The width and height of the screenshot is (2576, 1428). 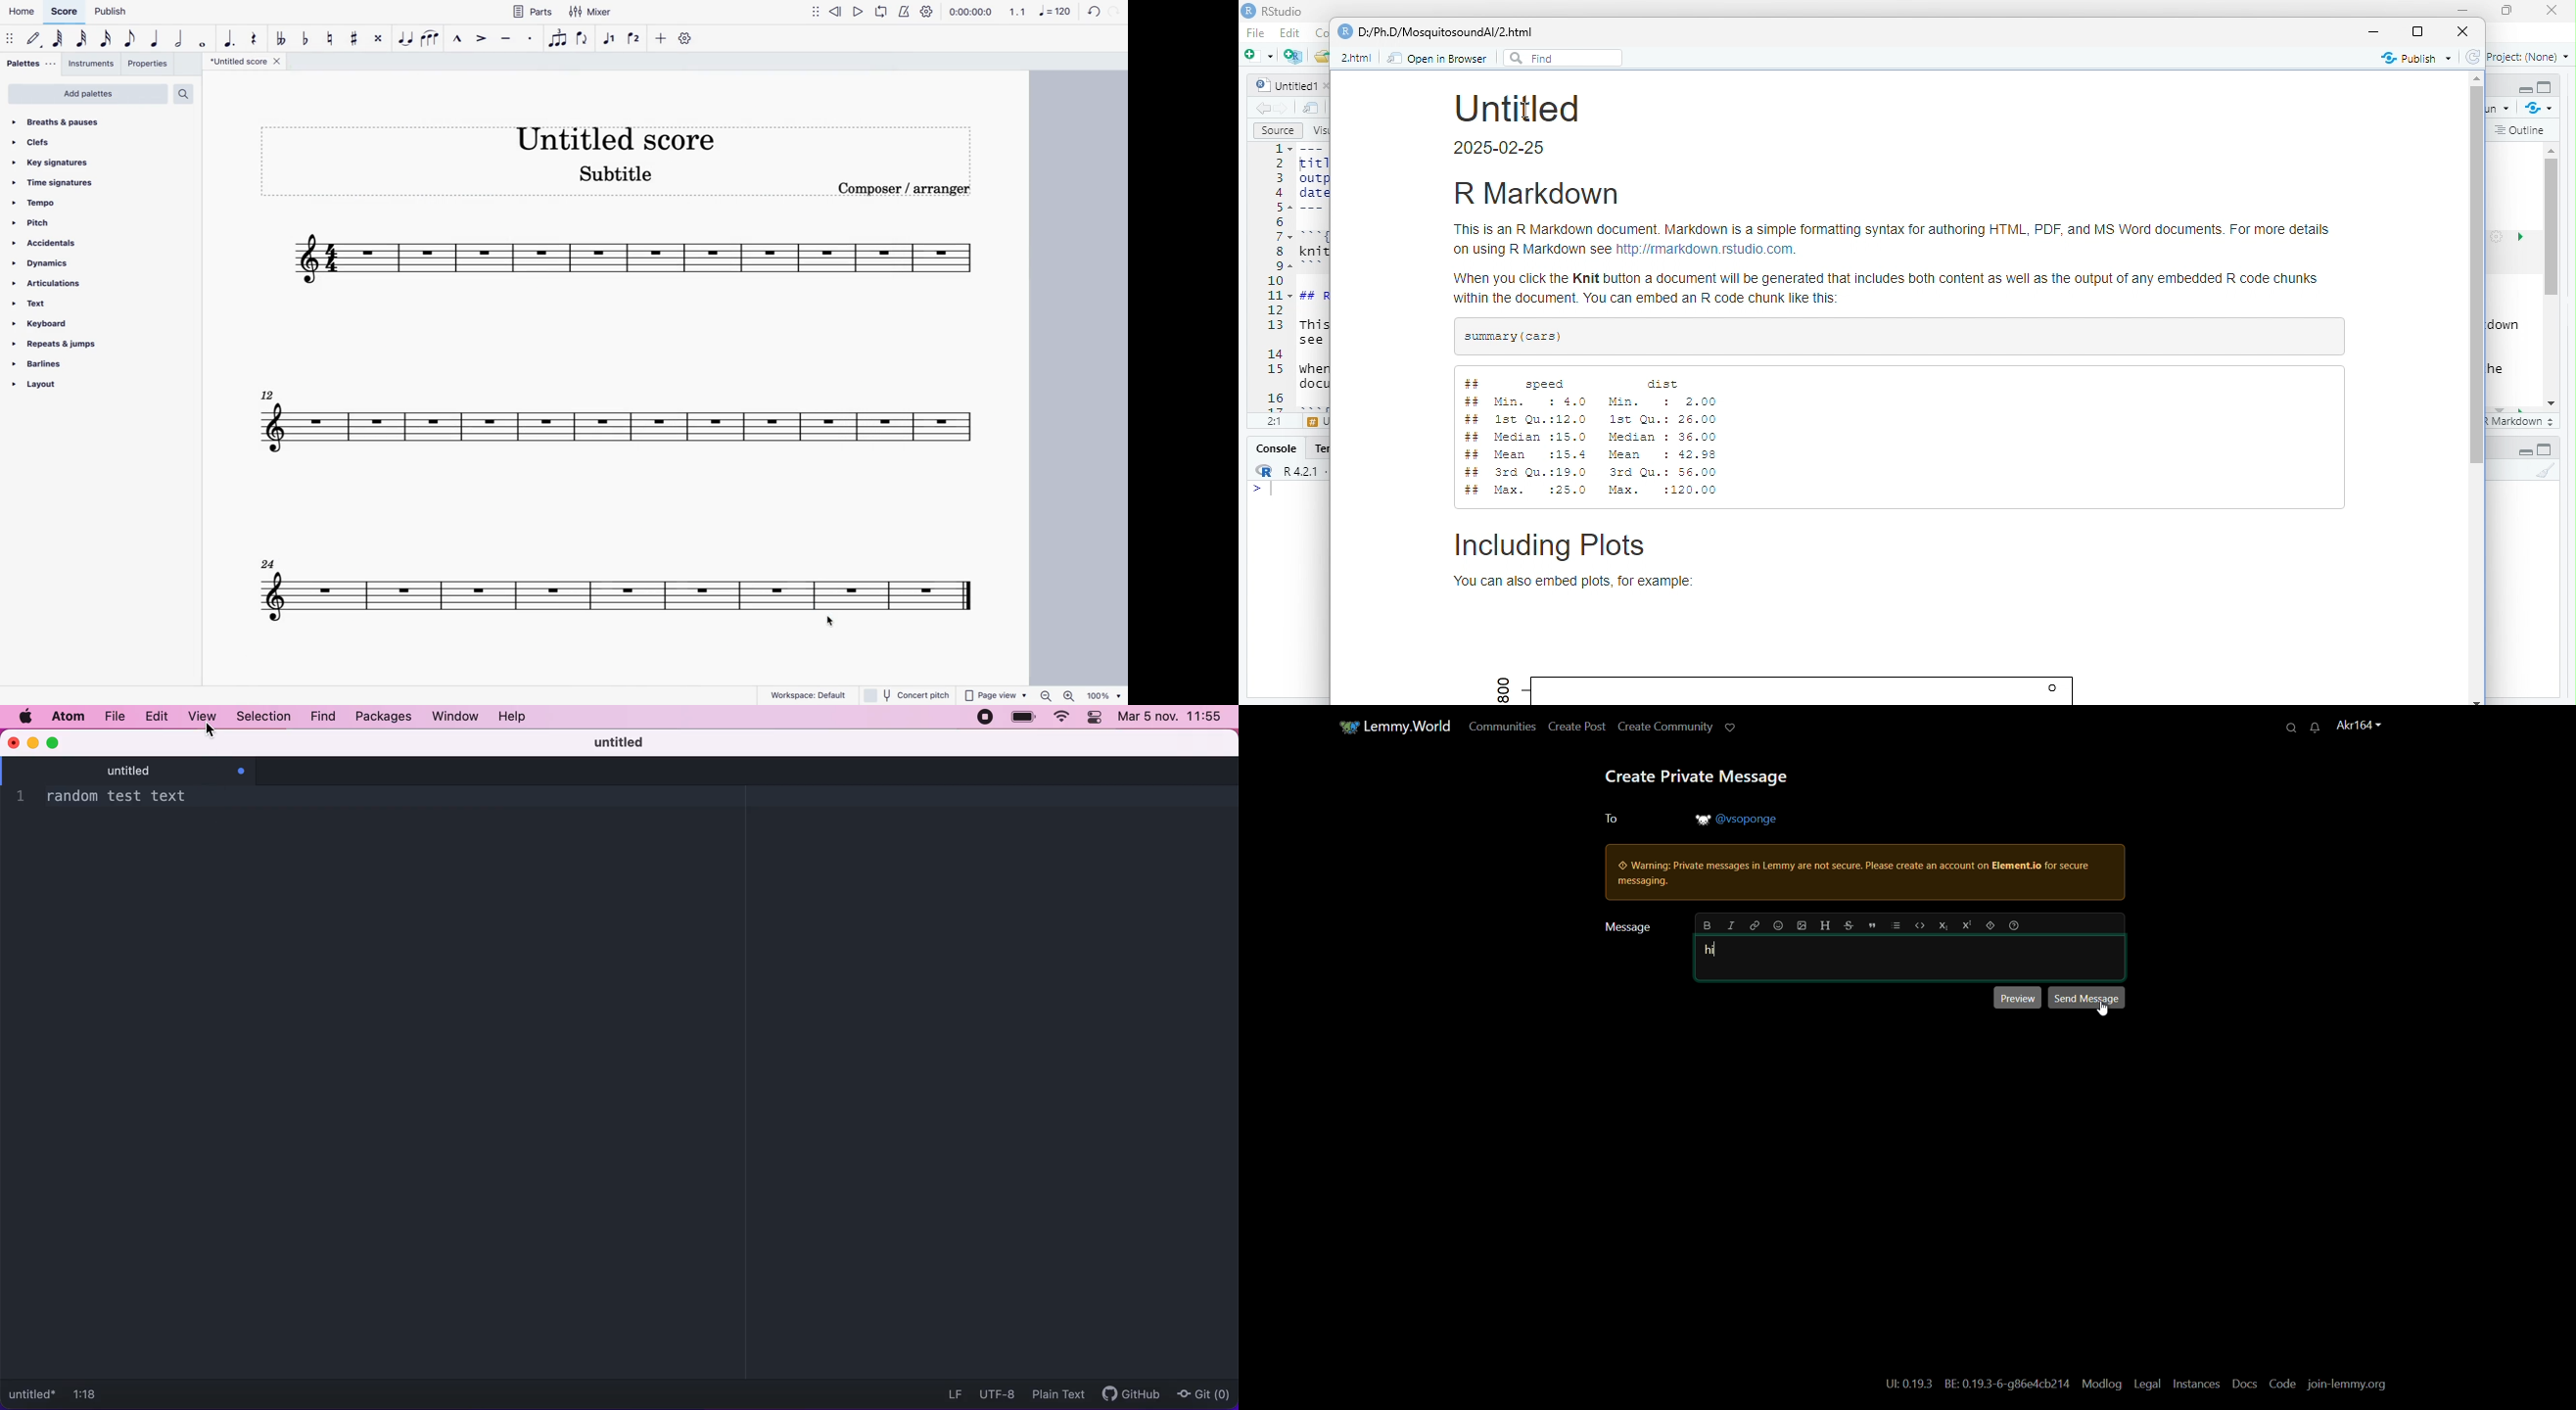 What do you see at coordinates (533, 13) in the screenshot?
I see `Parts` at bounding box center [533, 13].